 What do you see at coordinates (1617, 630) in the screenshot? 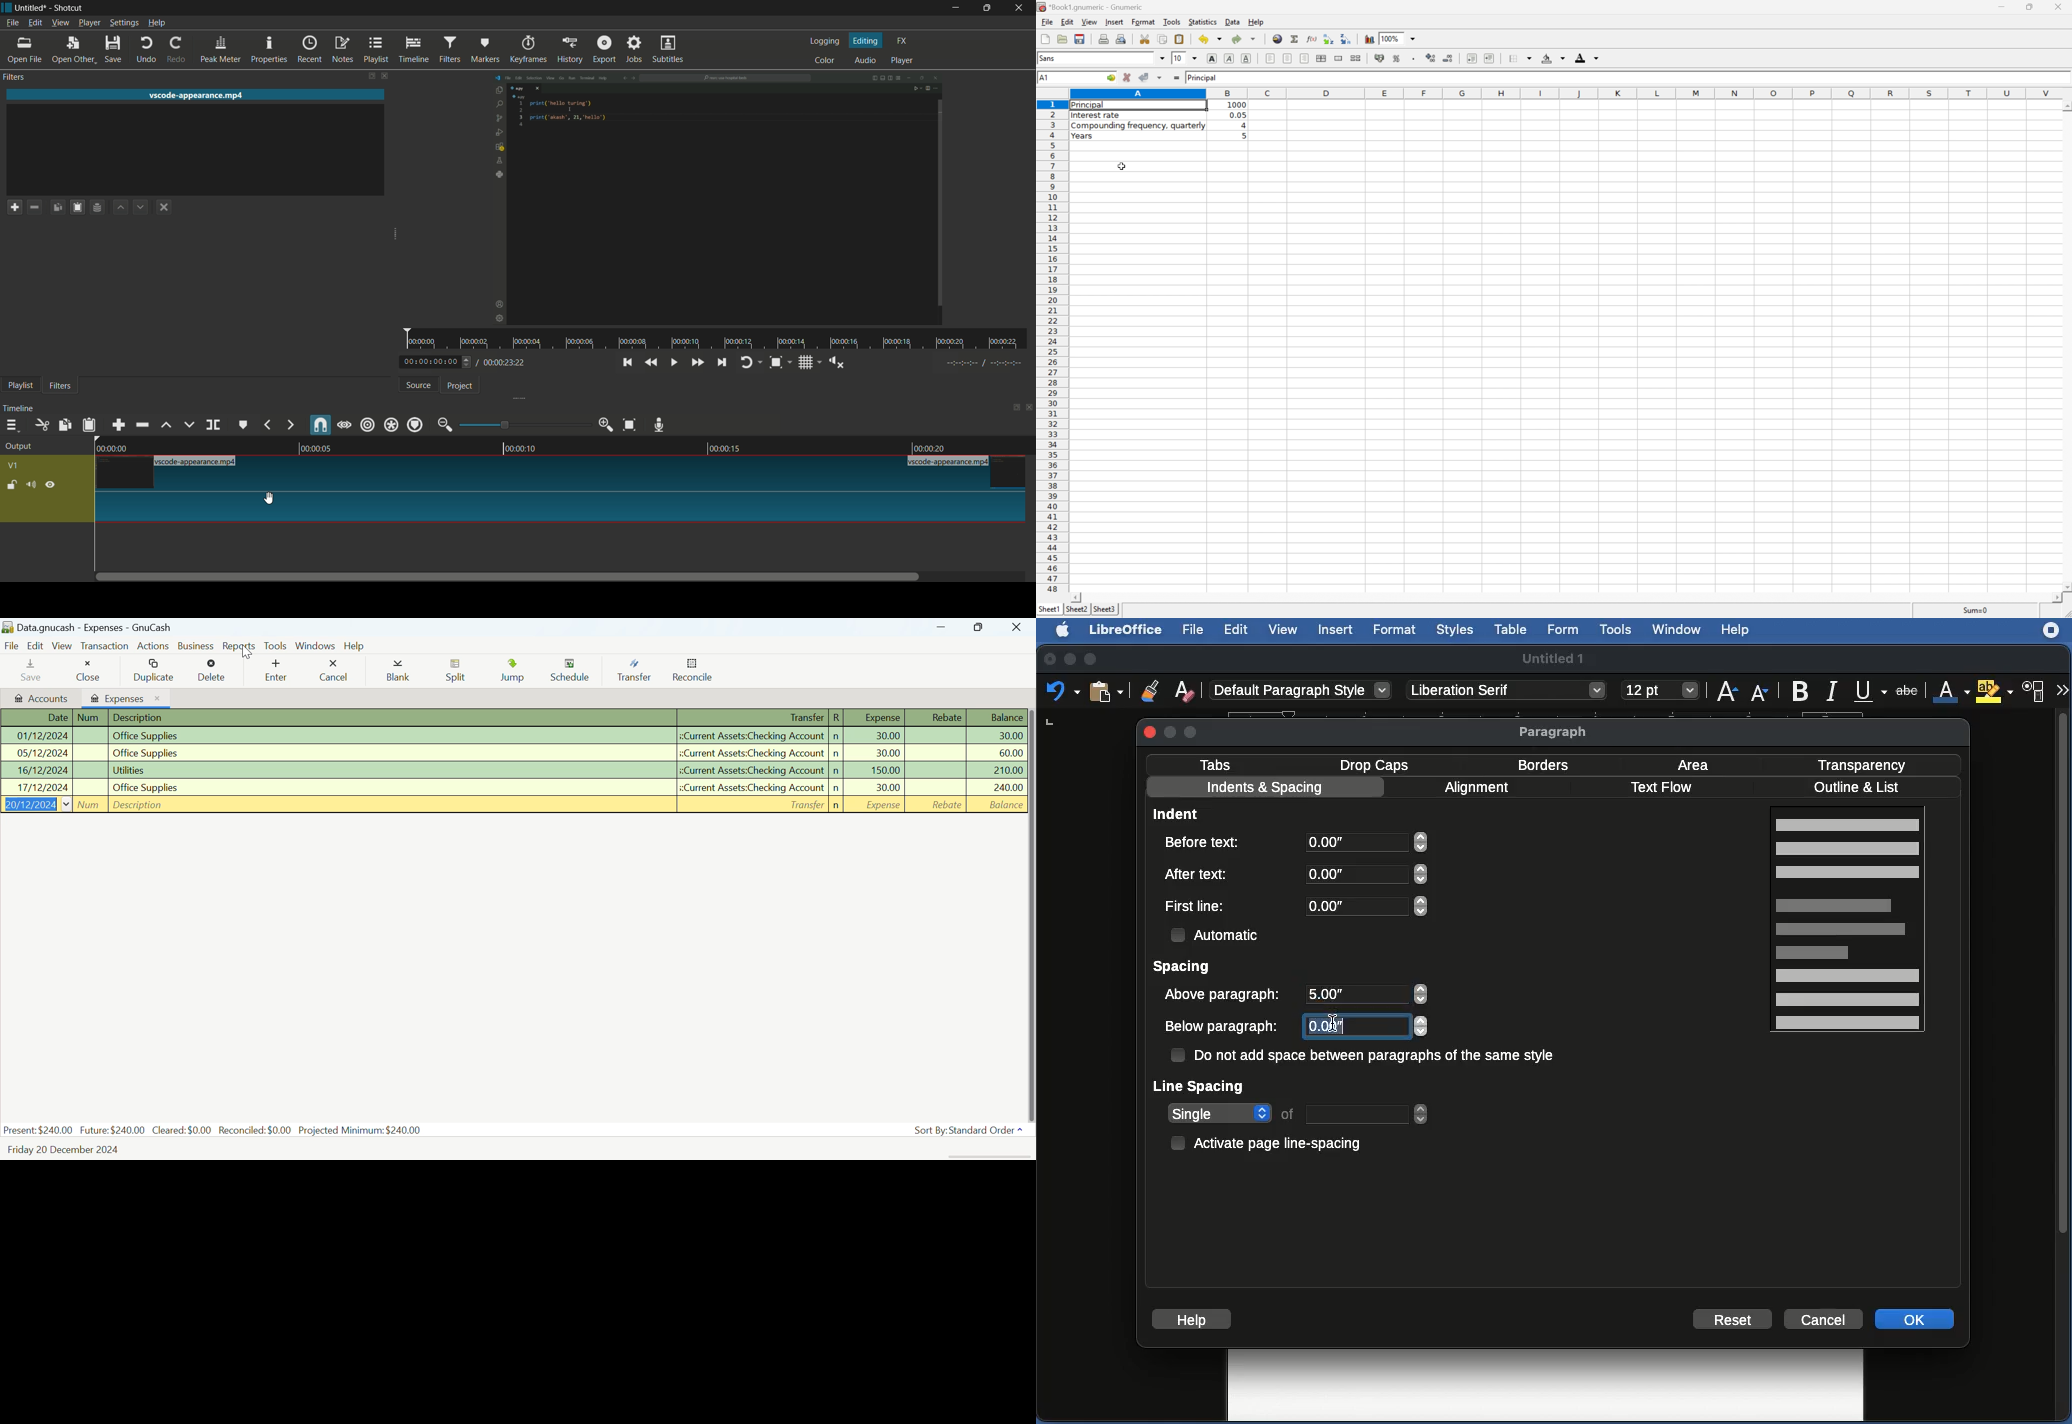
I see `Tools` at bounding box center [1617, 630].